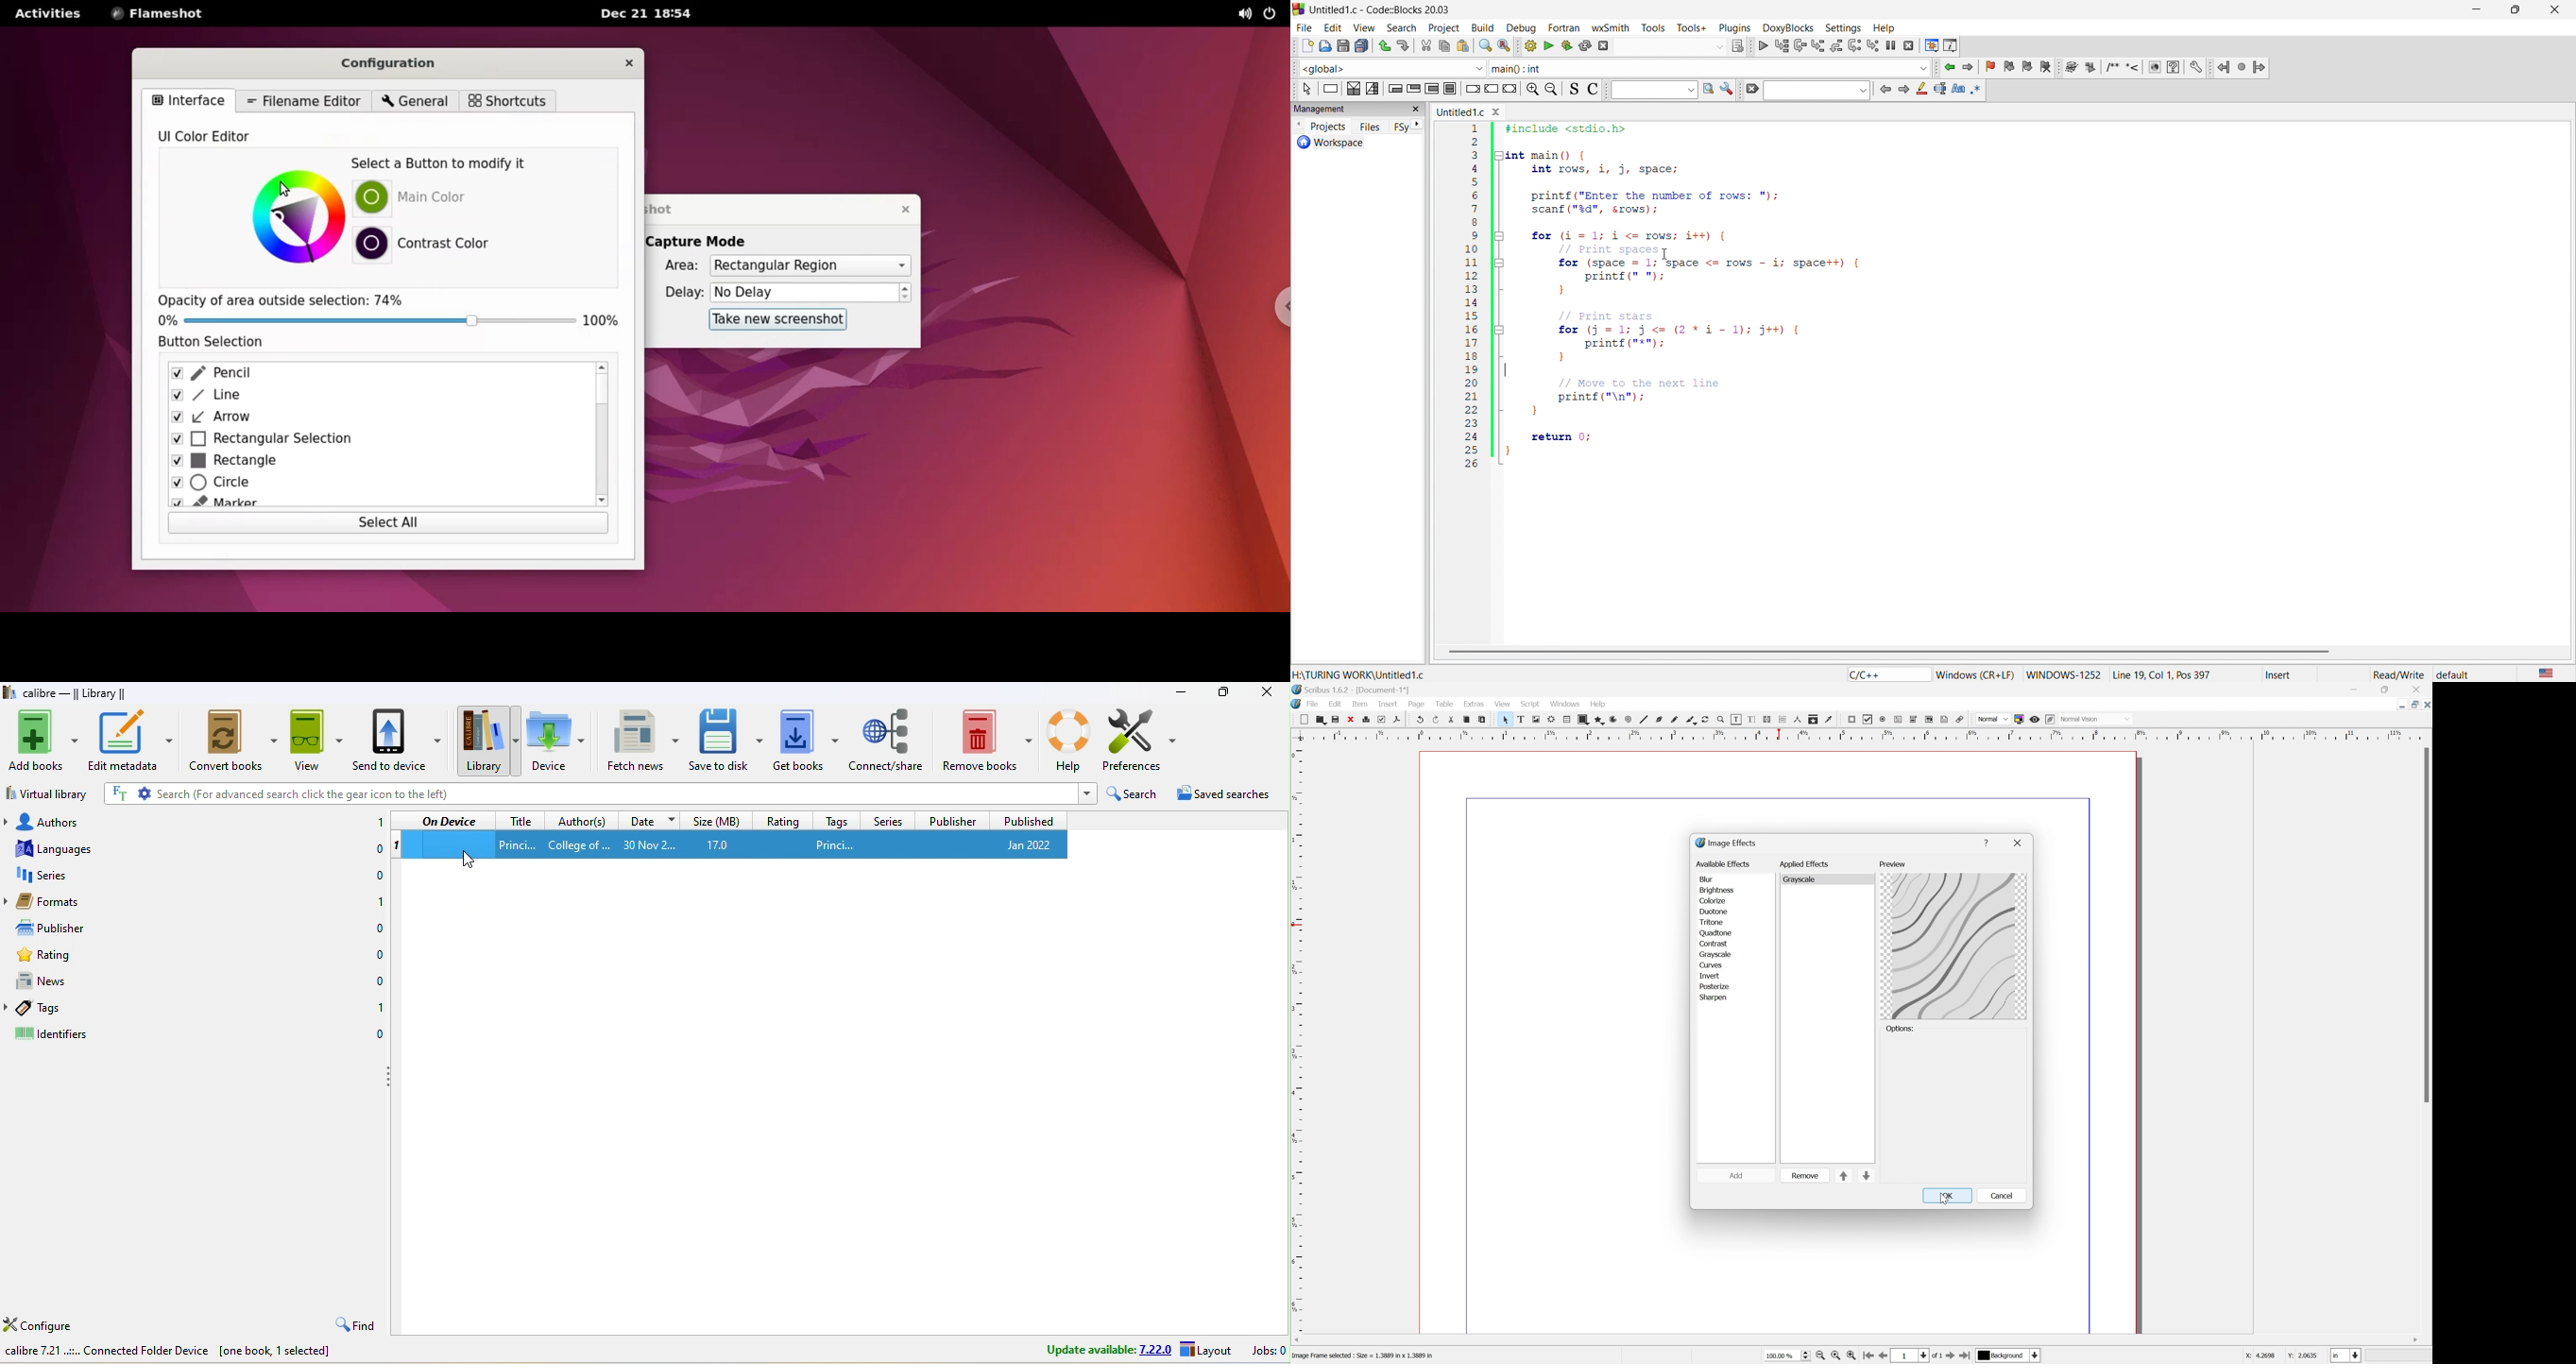 This screenshot has width=2576, height=1372. Describe the element at coordinates (1884, 719) in the screenshot. I see `PDF radio button` at that location.